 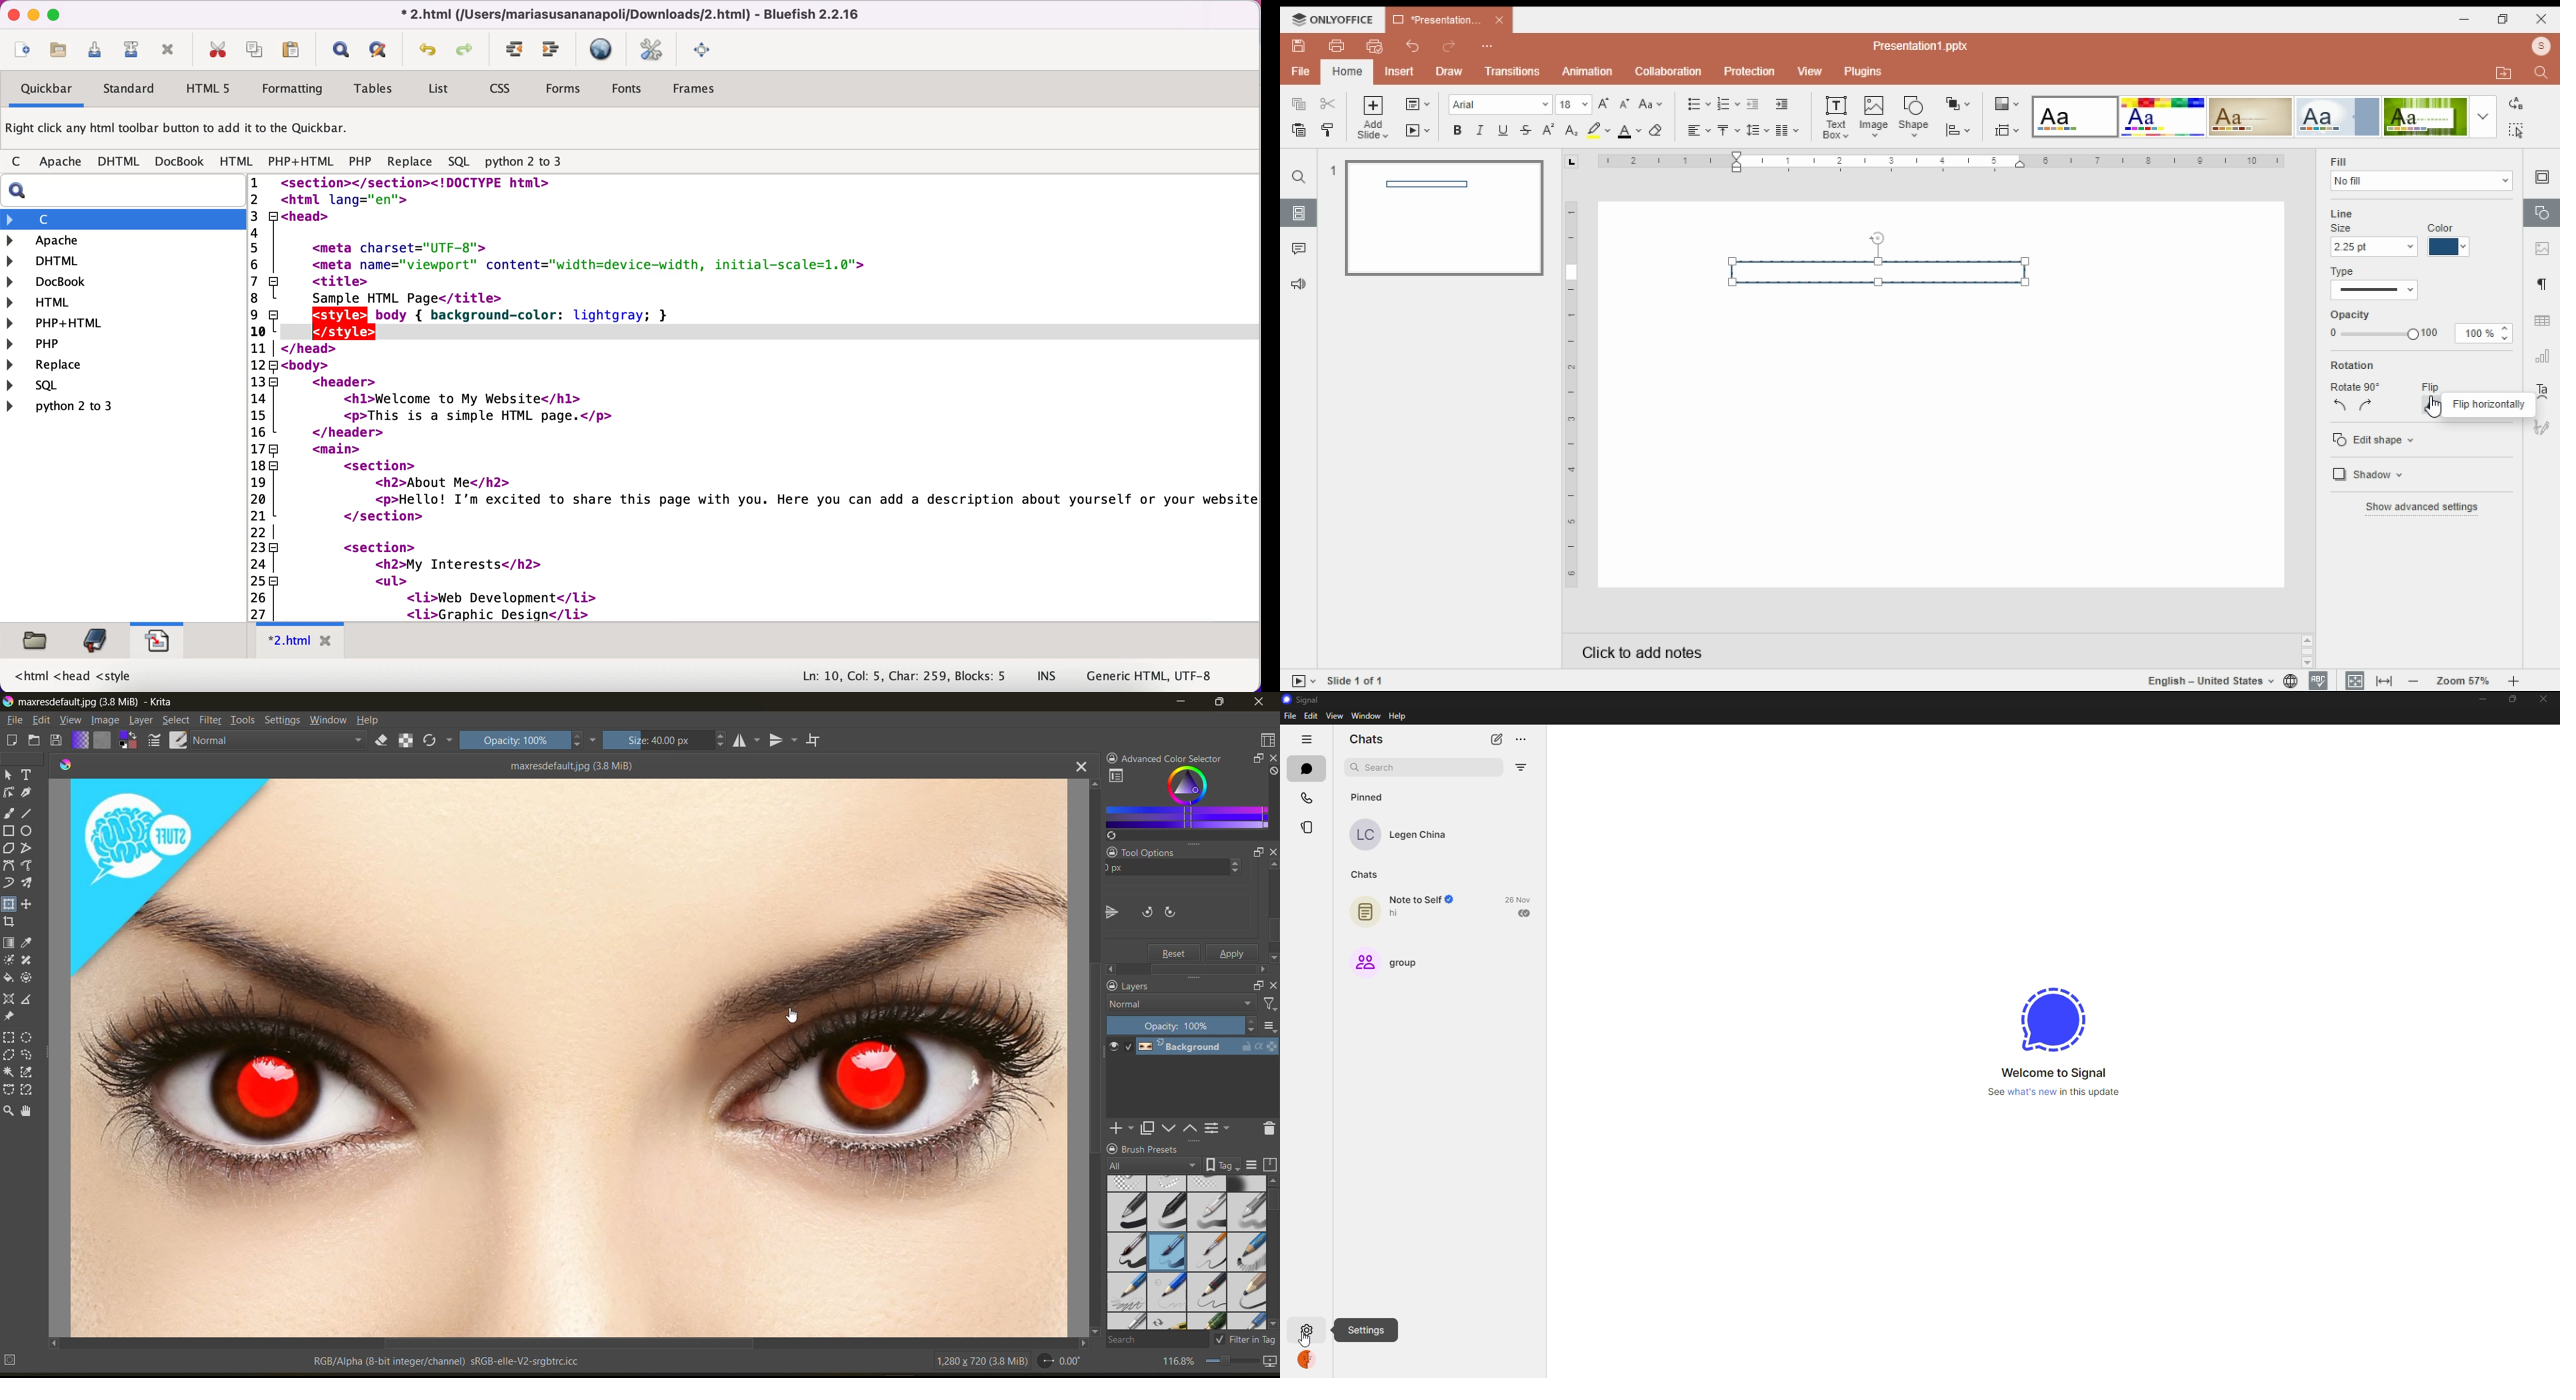 What do you see at coordinates (1625, 103) in the screenshot?
I see `decrement font size` at bounding box center [1625, 103].